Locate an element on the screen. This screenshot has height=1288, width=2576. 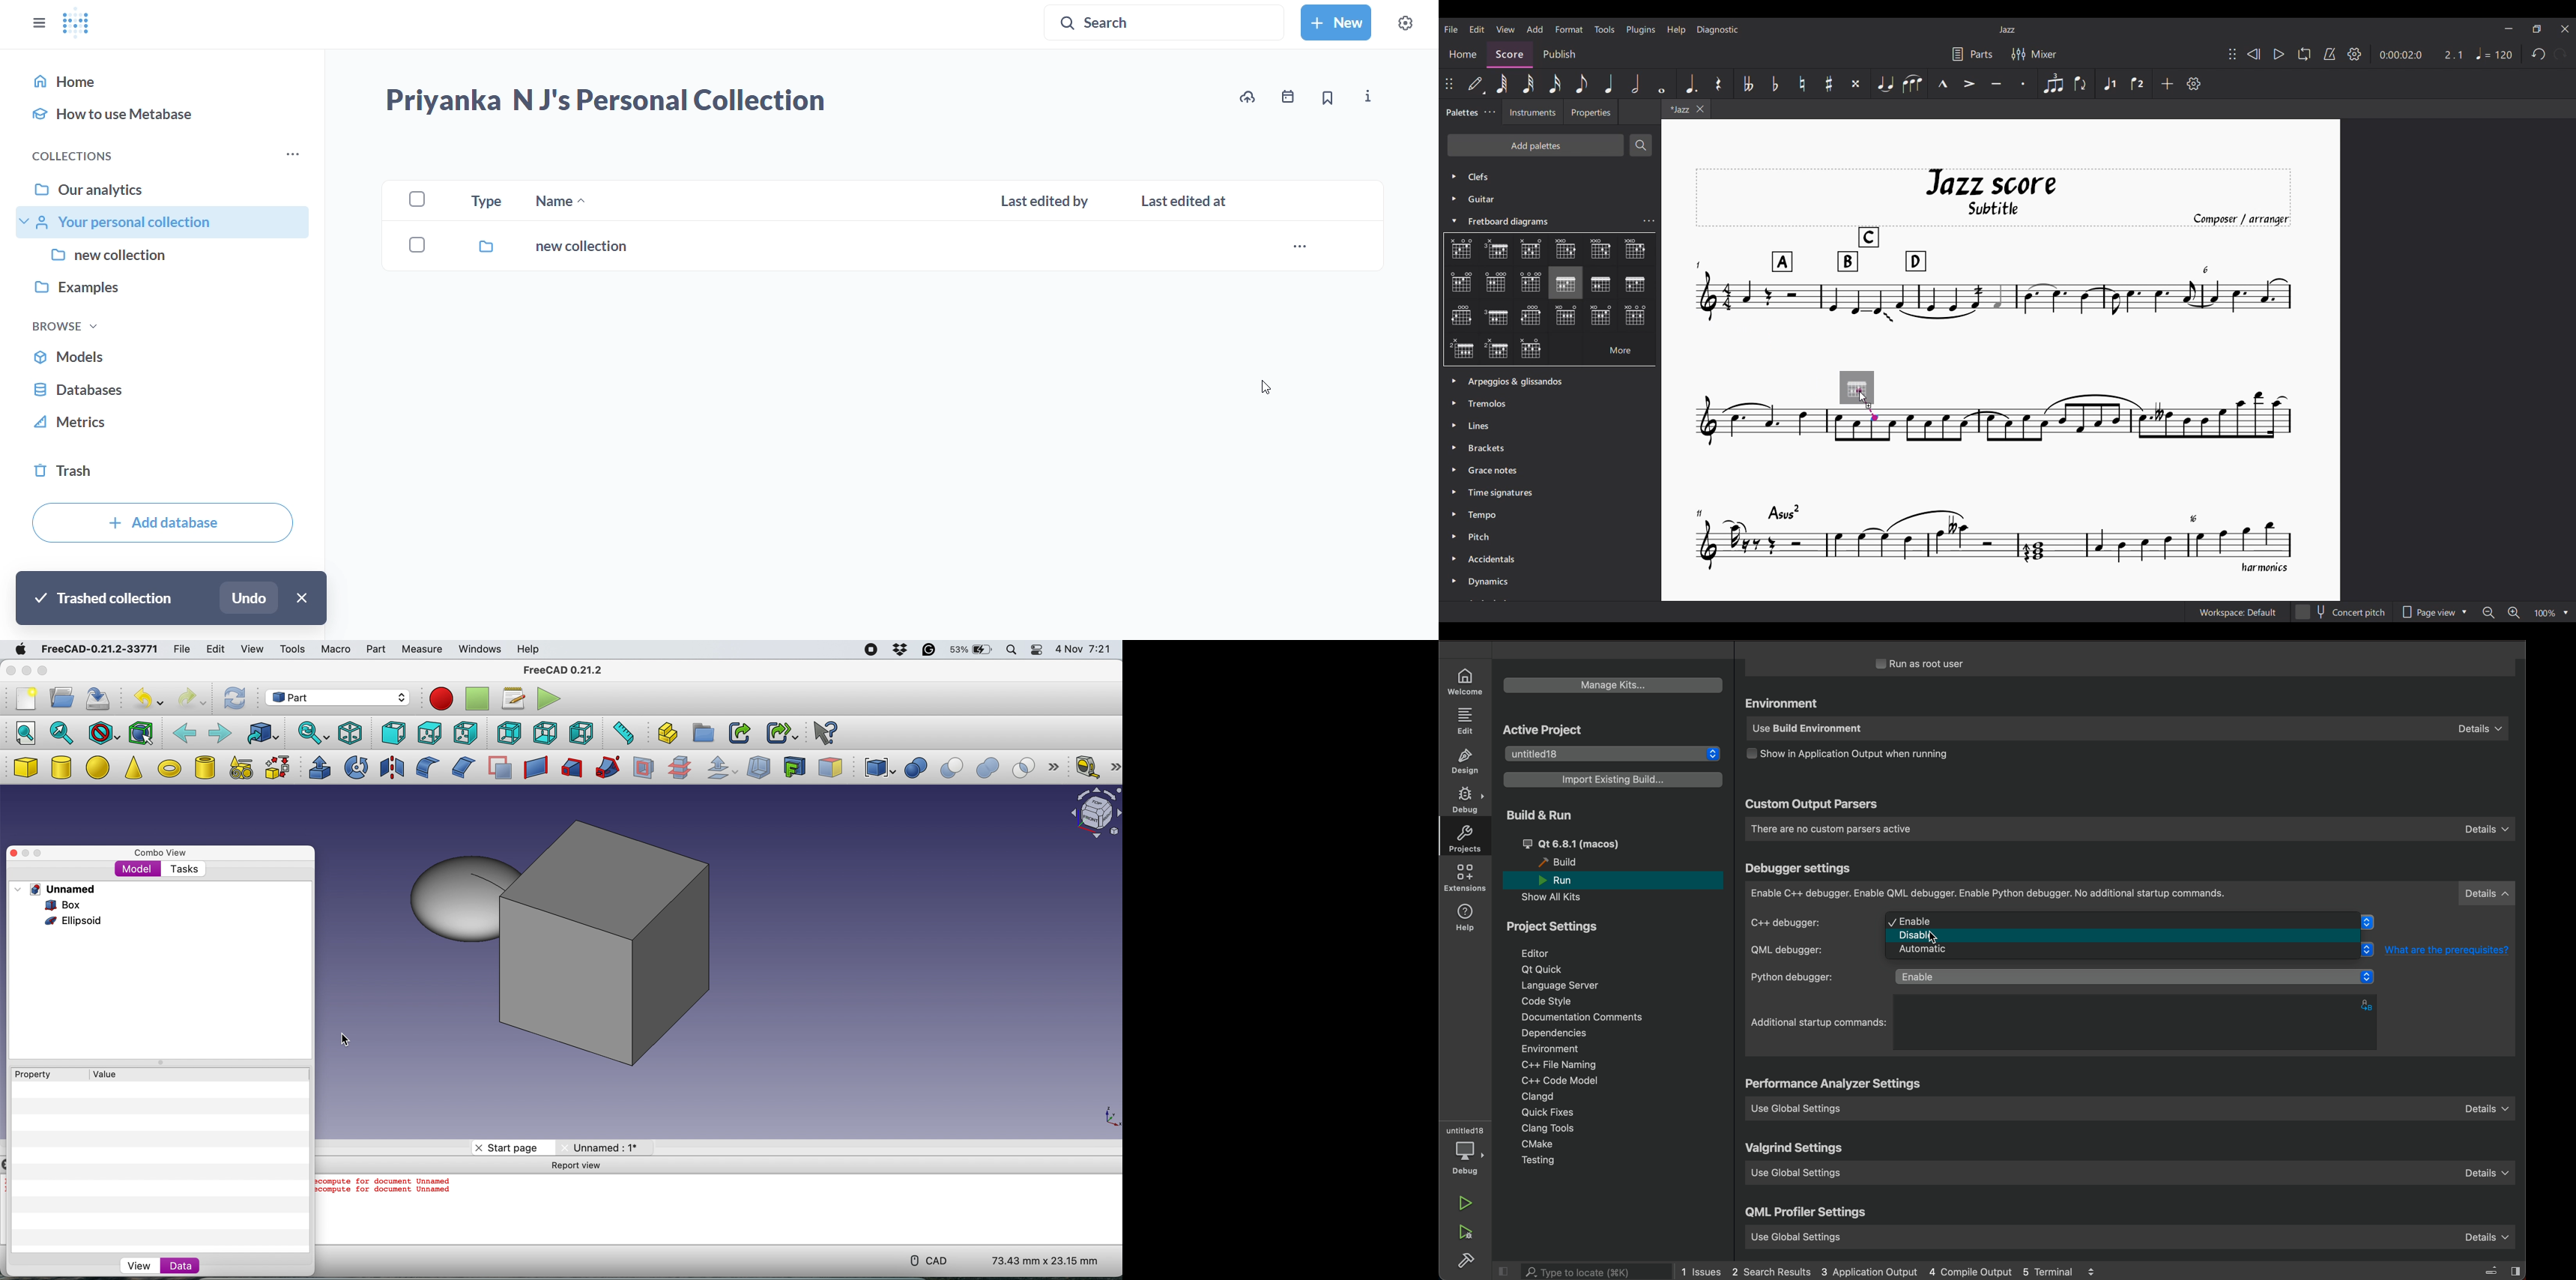
Chart5 is located at coordinates (1635, 249).